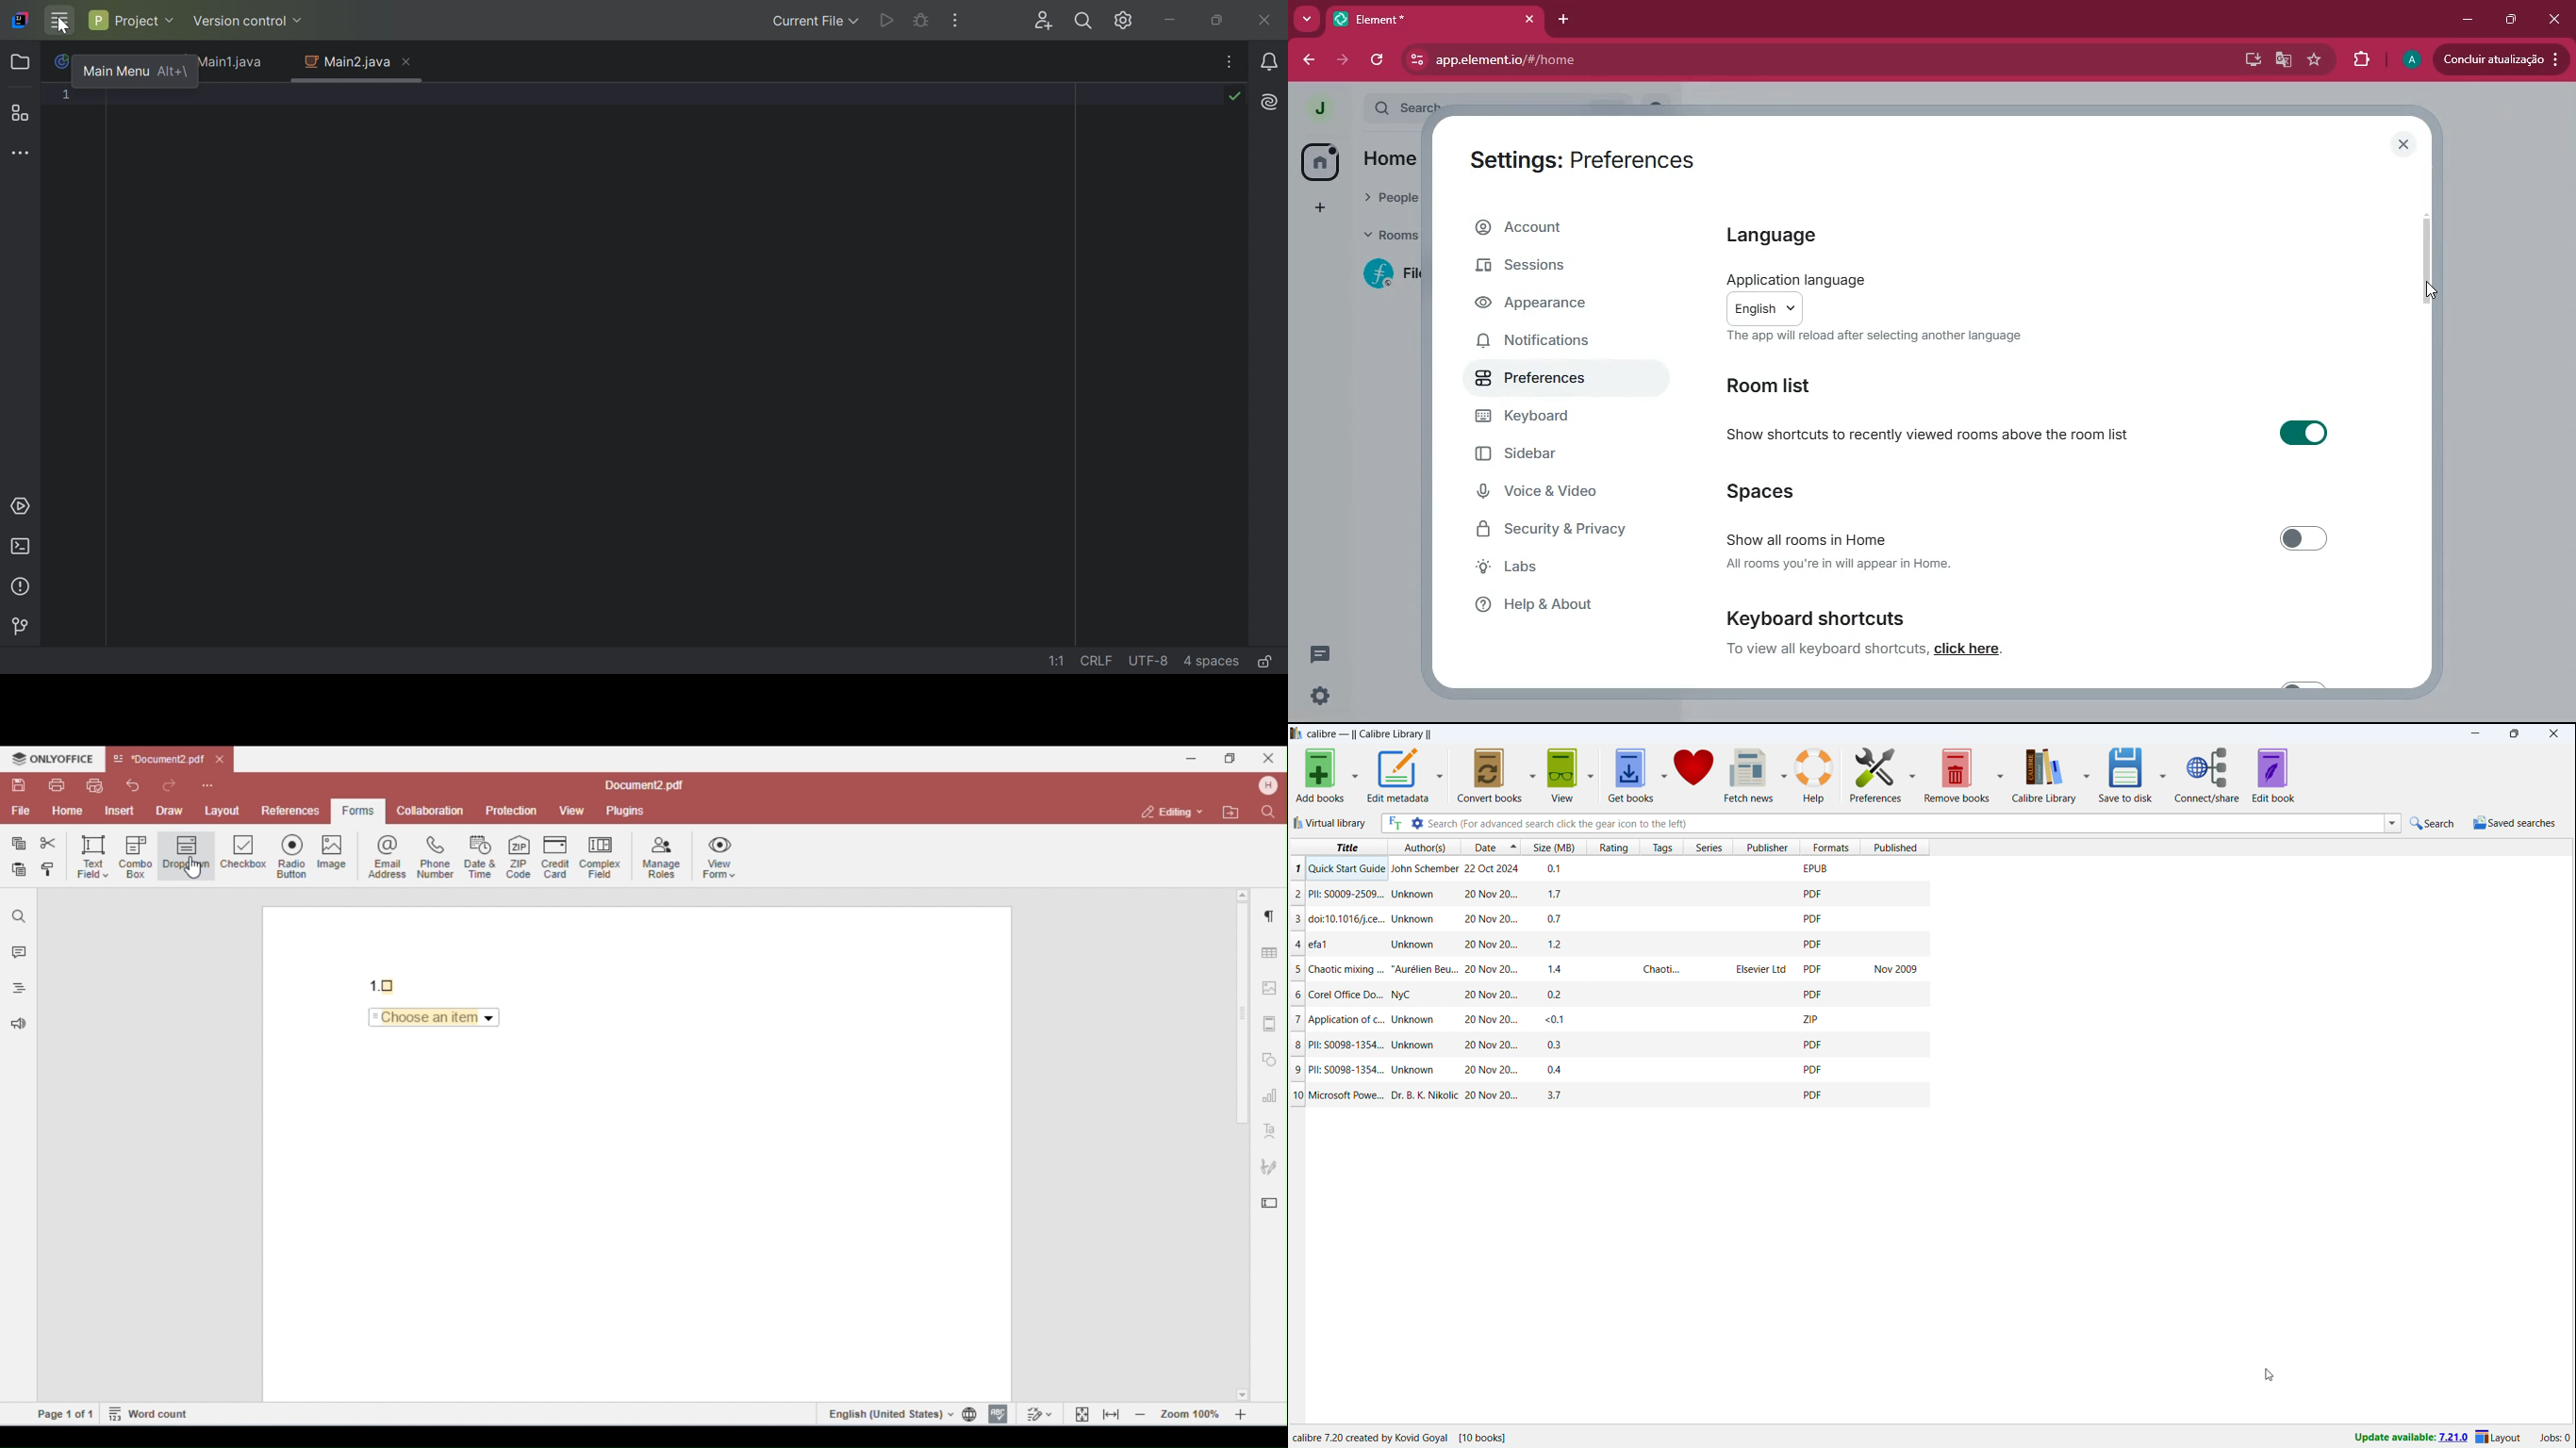 Image resolution: width=2576 pixels, height=1456 pixels. What do you see at coordinates (1549, 305) in the screenshot?
I see `appearance` at bounding box center [1549, 305].